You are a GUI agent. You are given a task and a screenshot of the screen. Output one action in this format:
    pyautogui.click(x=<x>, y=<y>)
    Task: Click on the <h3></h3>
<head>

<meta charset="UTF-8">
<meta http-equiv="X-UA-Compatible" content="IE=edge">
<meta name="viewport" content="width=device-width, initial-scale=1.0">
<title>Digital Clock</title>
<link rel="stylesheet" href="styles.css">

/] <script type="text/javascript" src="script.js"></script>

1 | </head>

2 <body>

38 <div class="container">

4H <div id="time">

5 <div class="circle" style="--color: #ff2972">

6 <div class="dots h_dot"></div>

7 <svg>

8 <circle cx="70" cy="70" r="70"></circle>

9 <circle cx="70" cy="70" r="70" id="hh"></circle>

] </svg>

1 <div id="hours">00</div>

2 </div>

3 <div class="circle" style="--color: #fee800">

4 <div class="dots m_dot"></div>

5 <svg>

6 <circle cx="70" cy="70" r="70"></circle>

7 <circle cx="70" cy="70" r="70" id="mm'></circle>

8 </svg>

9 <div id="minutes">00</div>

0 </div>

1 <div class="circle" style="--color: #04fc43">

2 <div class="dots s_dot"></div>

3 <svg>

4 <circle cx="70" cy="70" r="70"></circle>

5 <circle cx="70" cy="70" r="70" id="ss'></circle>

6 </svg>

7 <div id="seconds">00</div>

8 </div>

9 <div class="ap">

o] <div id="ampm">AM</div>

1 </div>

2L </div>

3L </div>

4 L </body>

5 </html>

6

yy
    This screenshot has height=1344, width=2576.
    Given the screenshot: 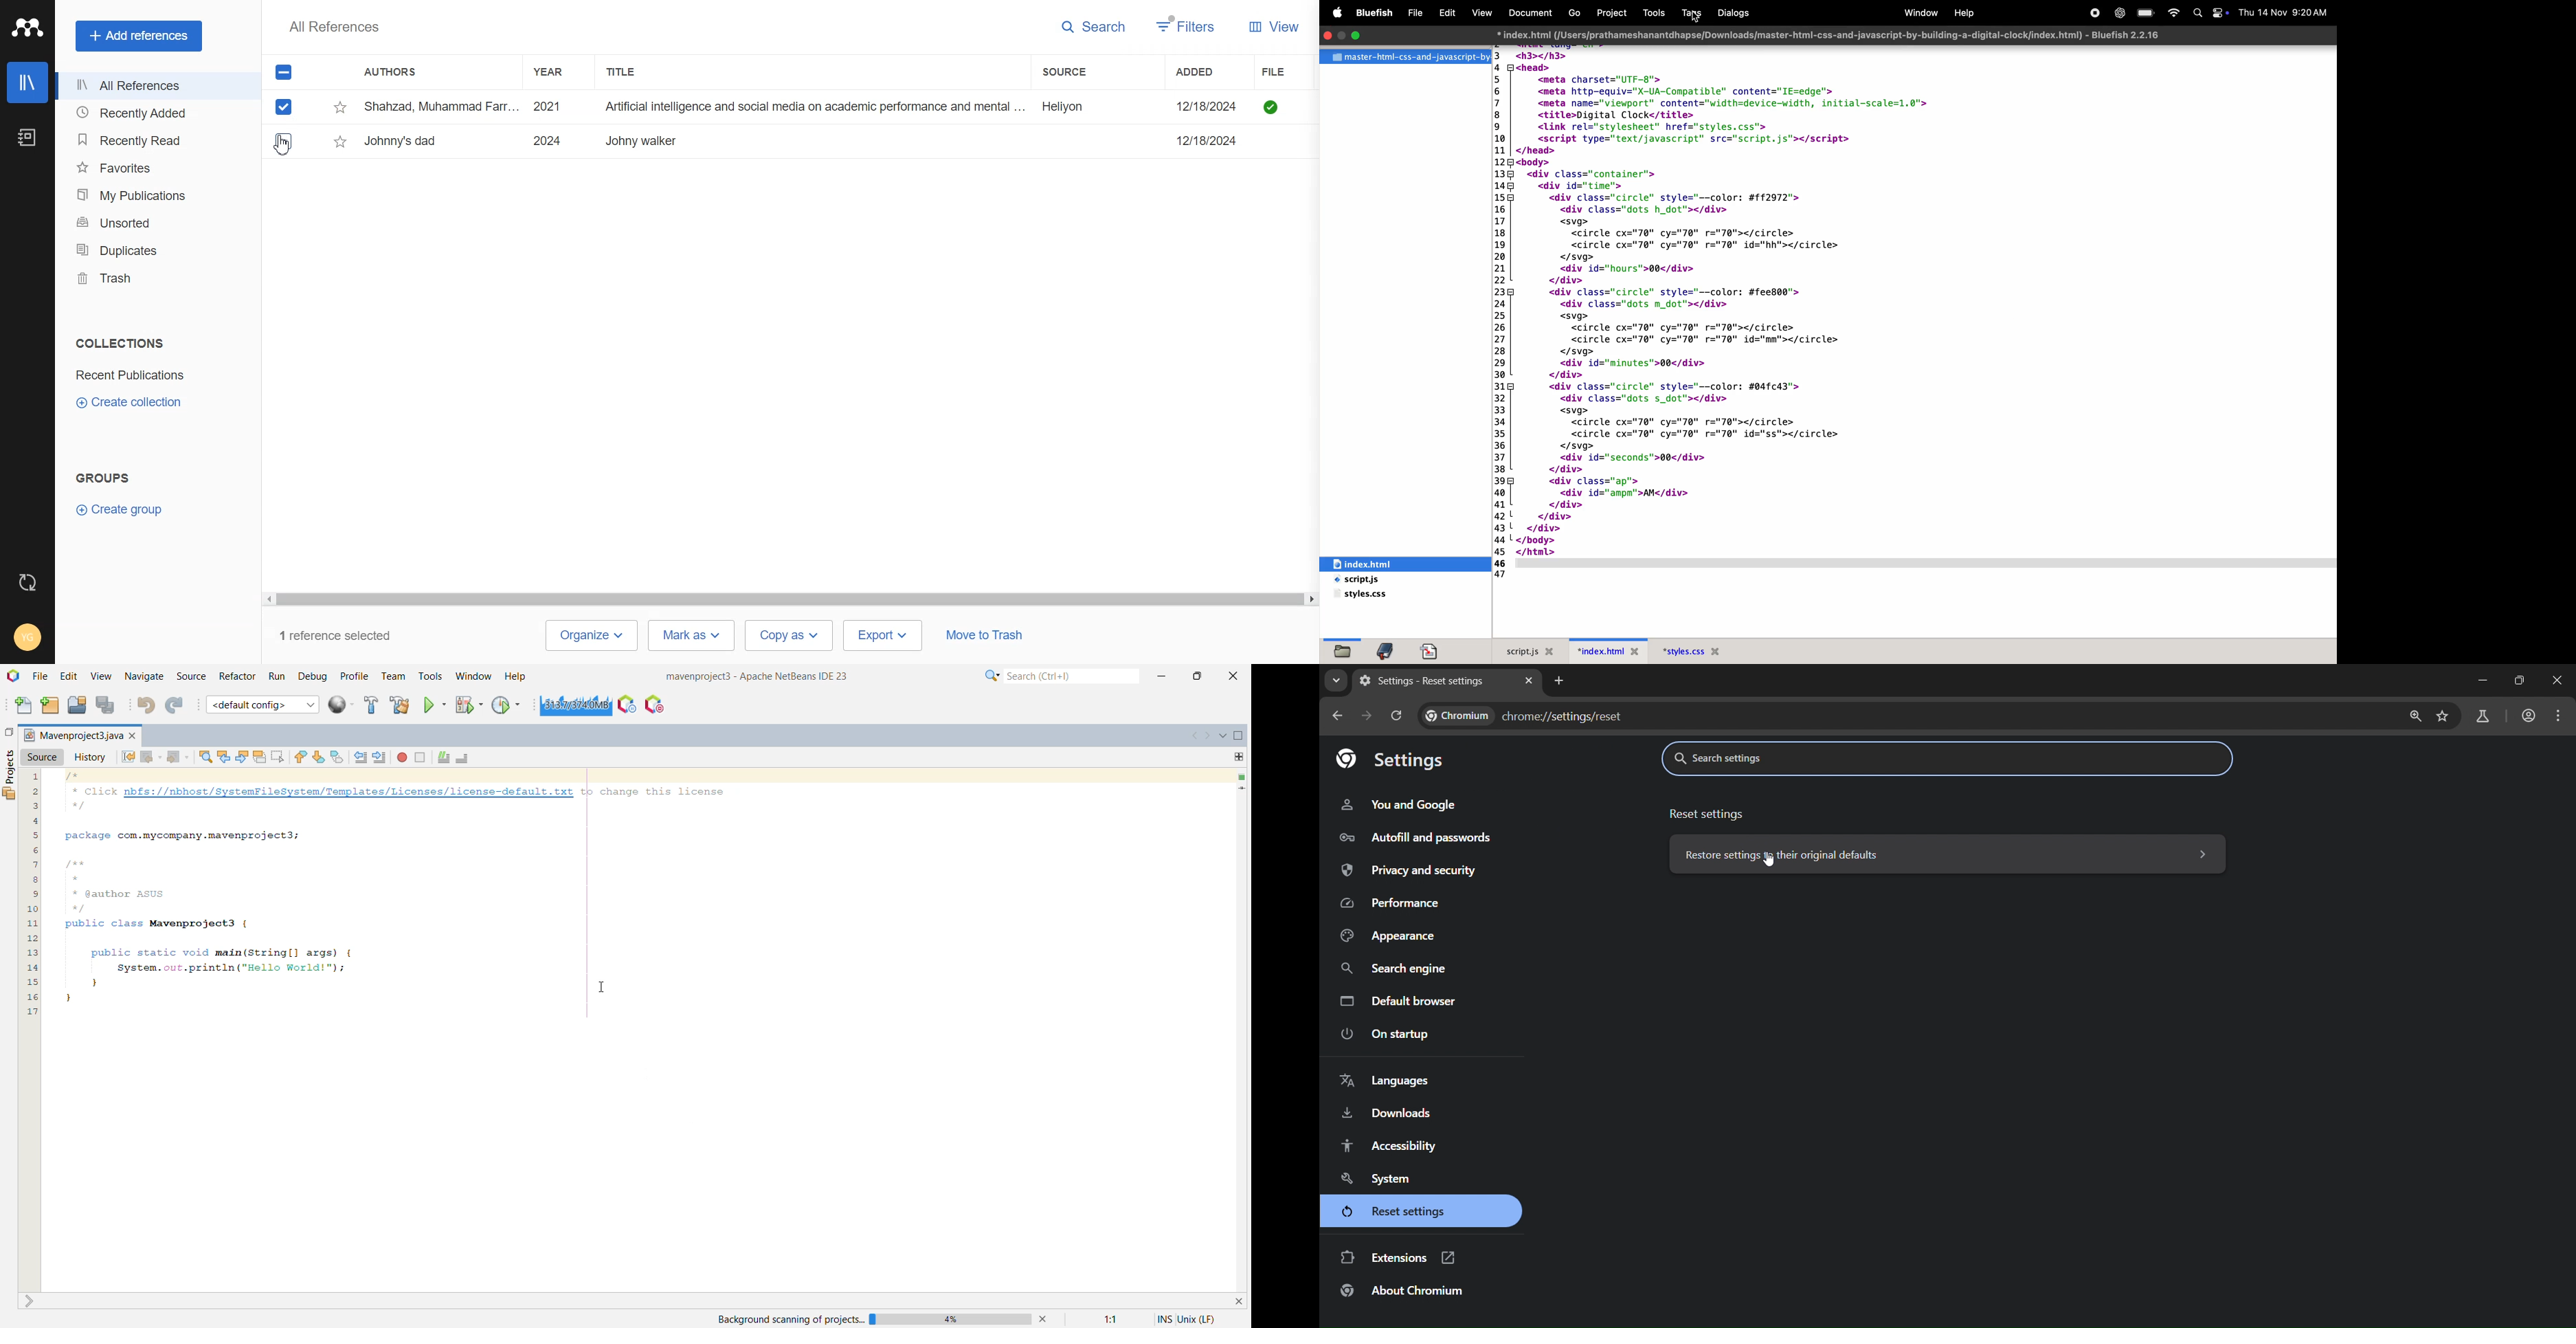 What is the action you would take?
    pyautogui.click(x=1760, y=311)
    